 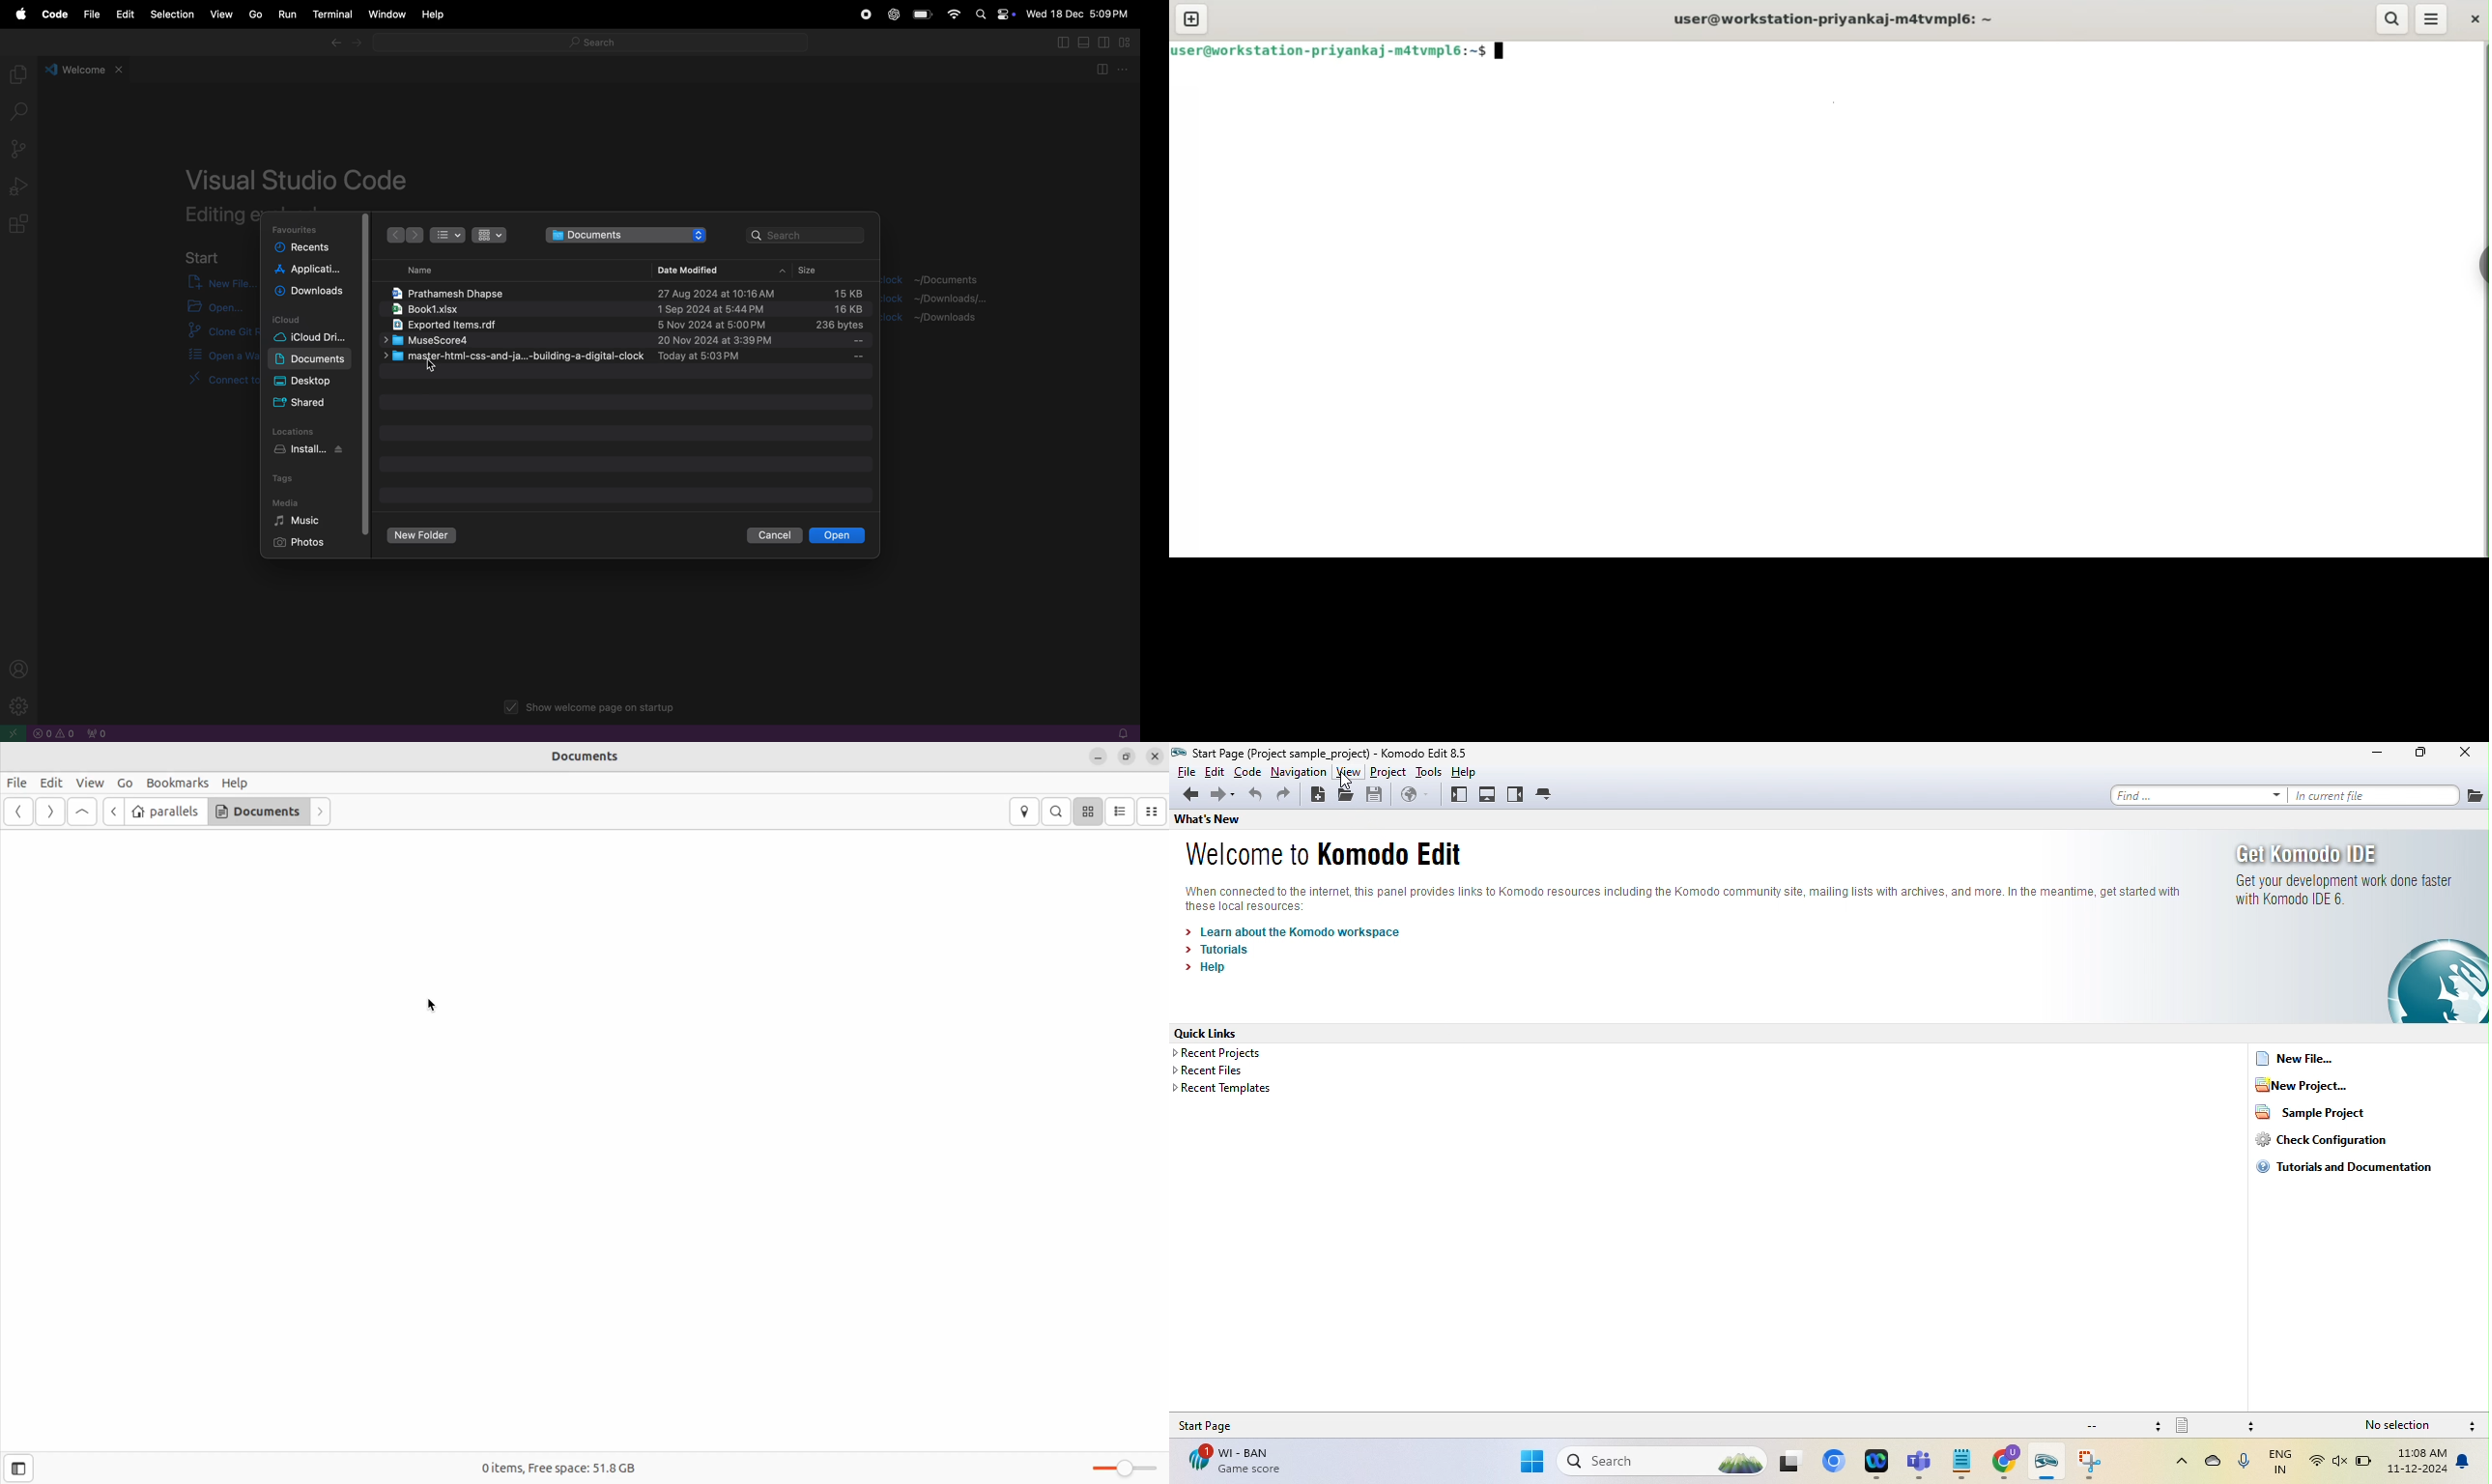 I want to click on welcome tab, so click(x=86, y=68).